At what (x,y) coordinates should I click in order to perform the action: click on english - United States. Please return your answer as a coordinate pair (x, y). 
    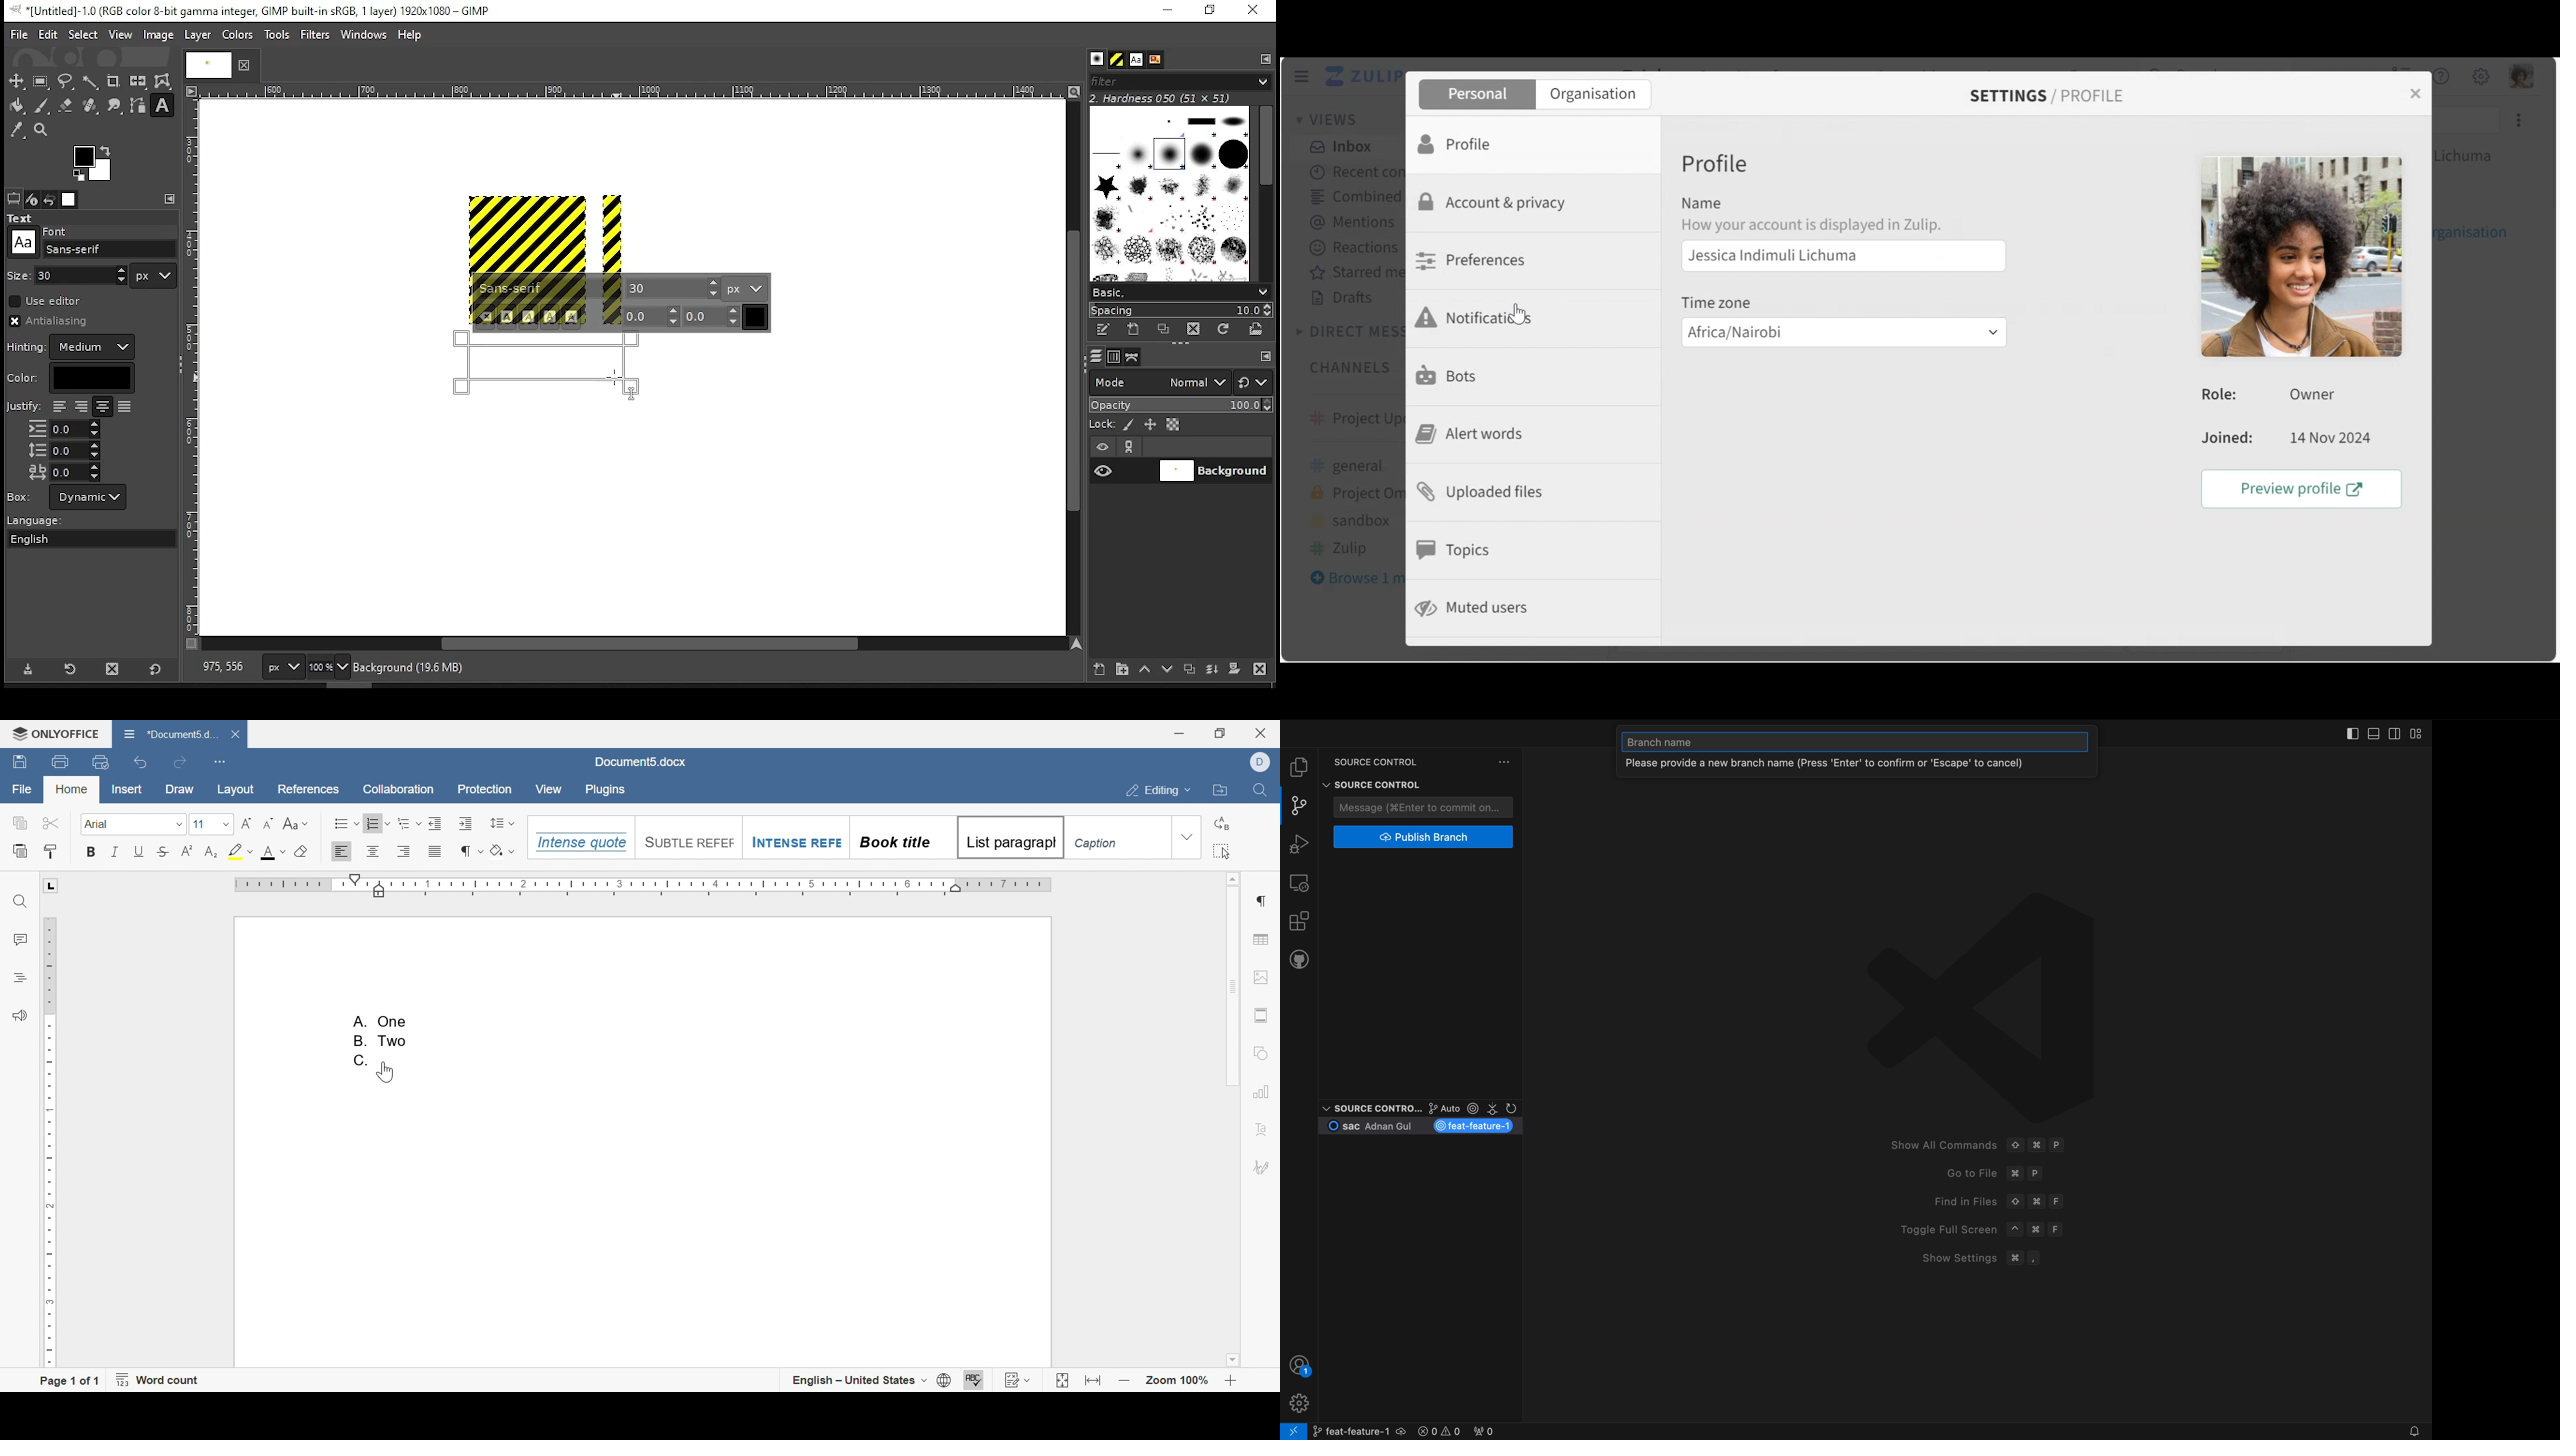
    Looking at the image, I should click on (871, 1381).